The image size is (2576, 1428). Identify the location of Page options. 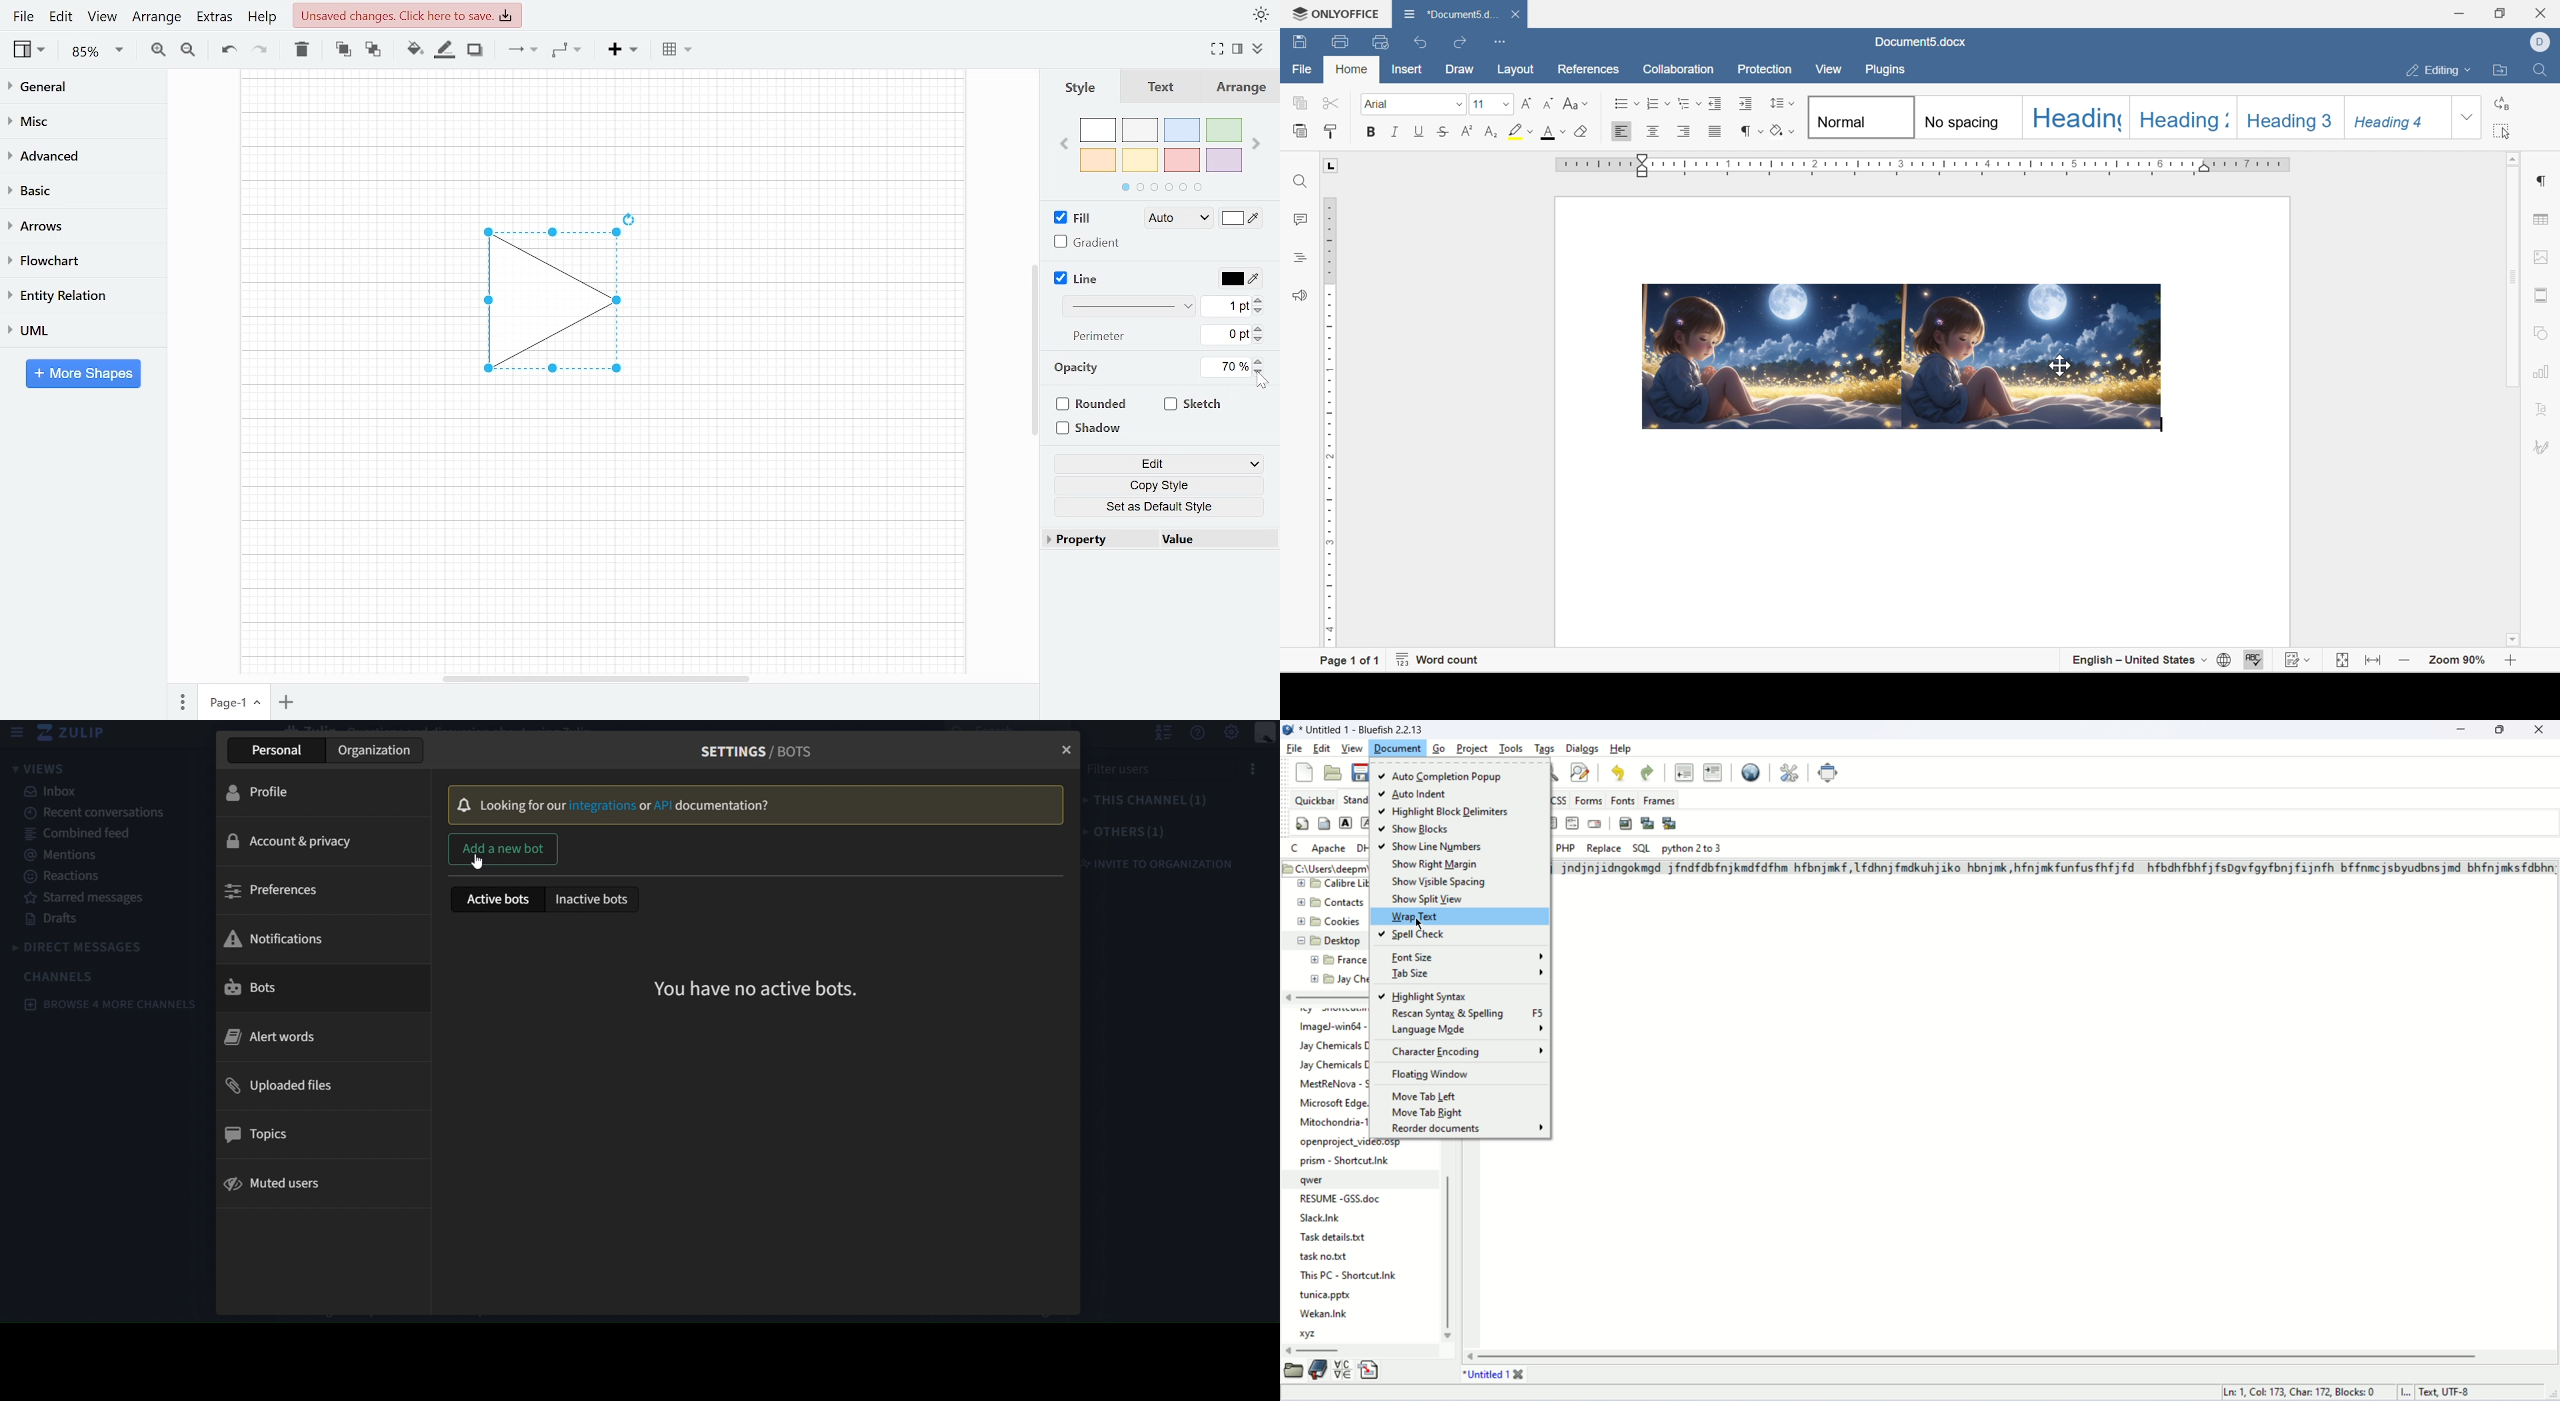
(260, 705).